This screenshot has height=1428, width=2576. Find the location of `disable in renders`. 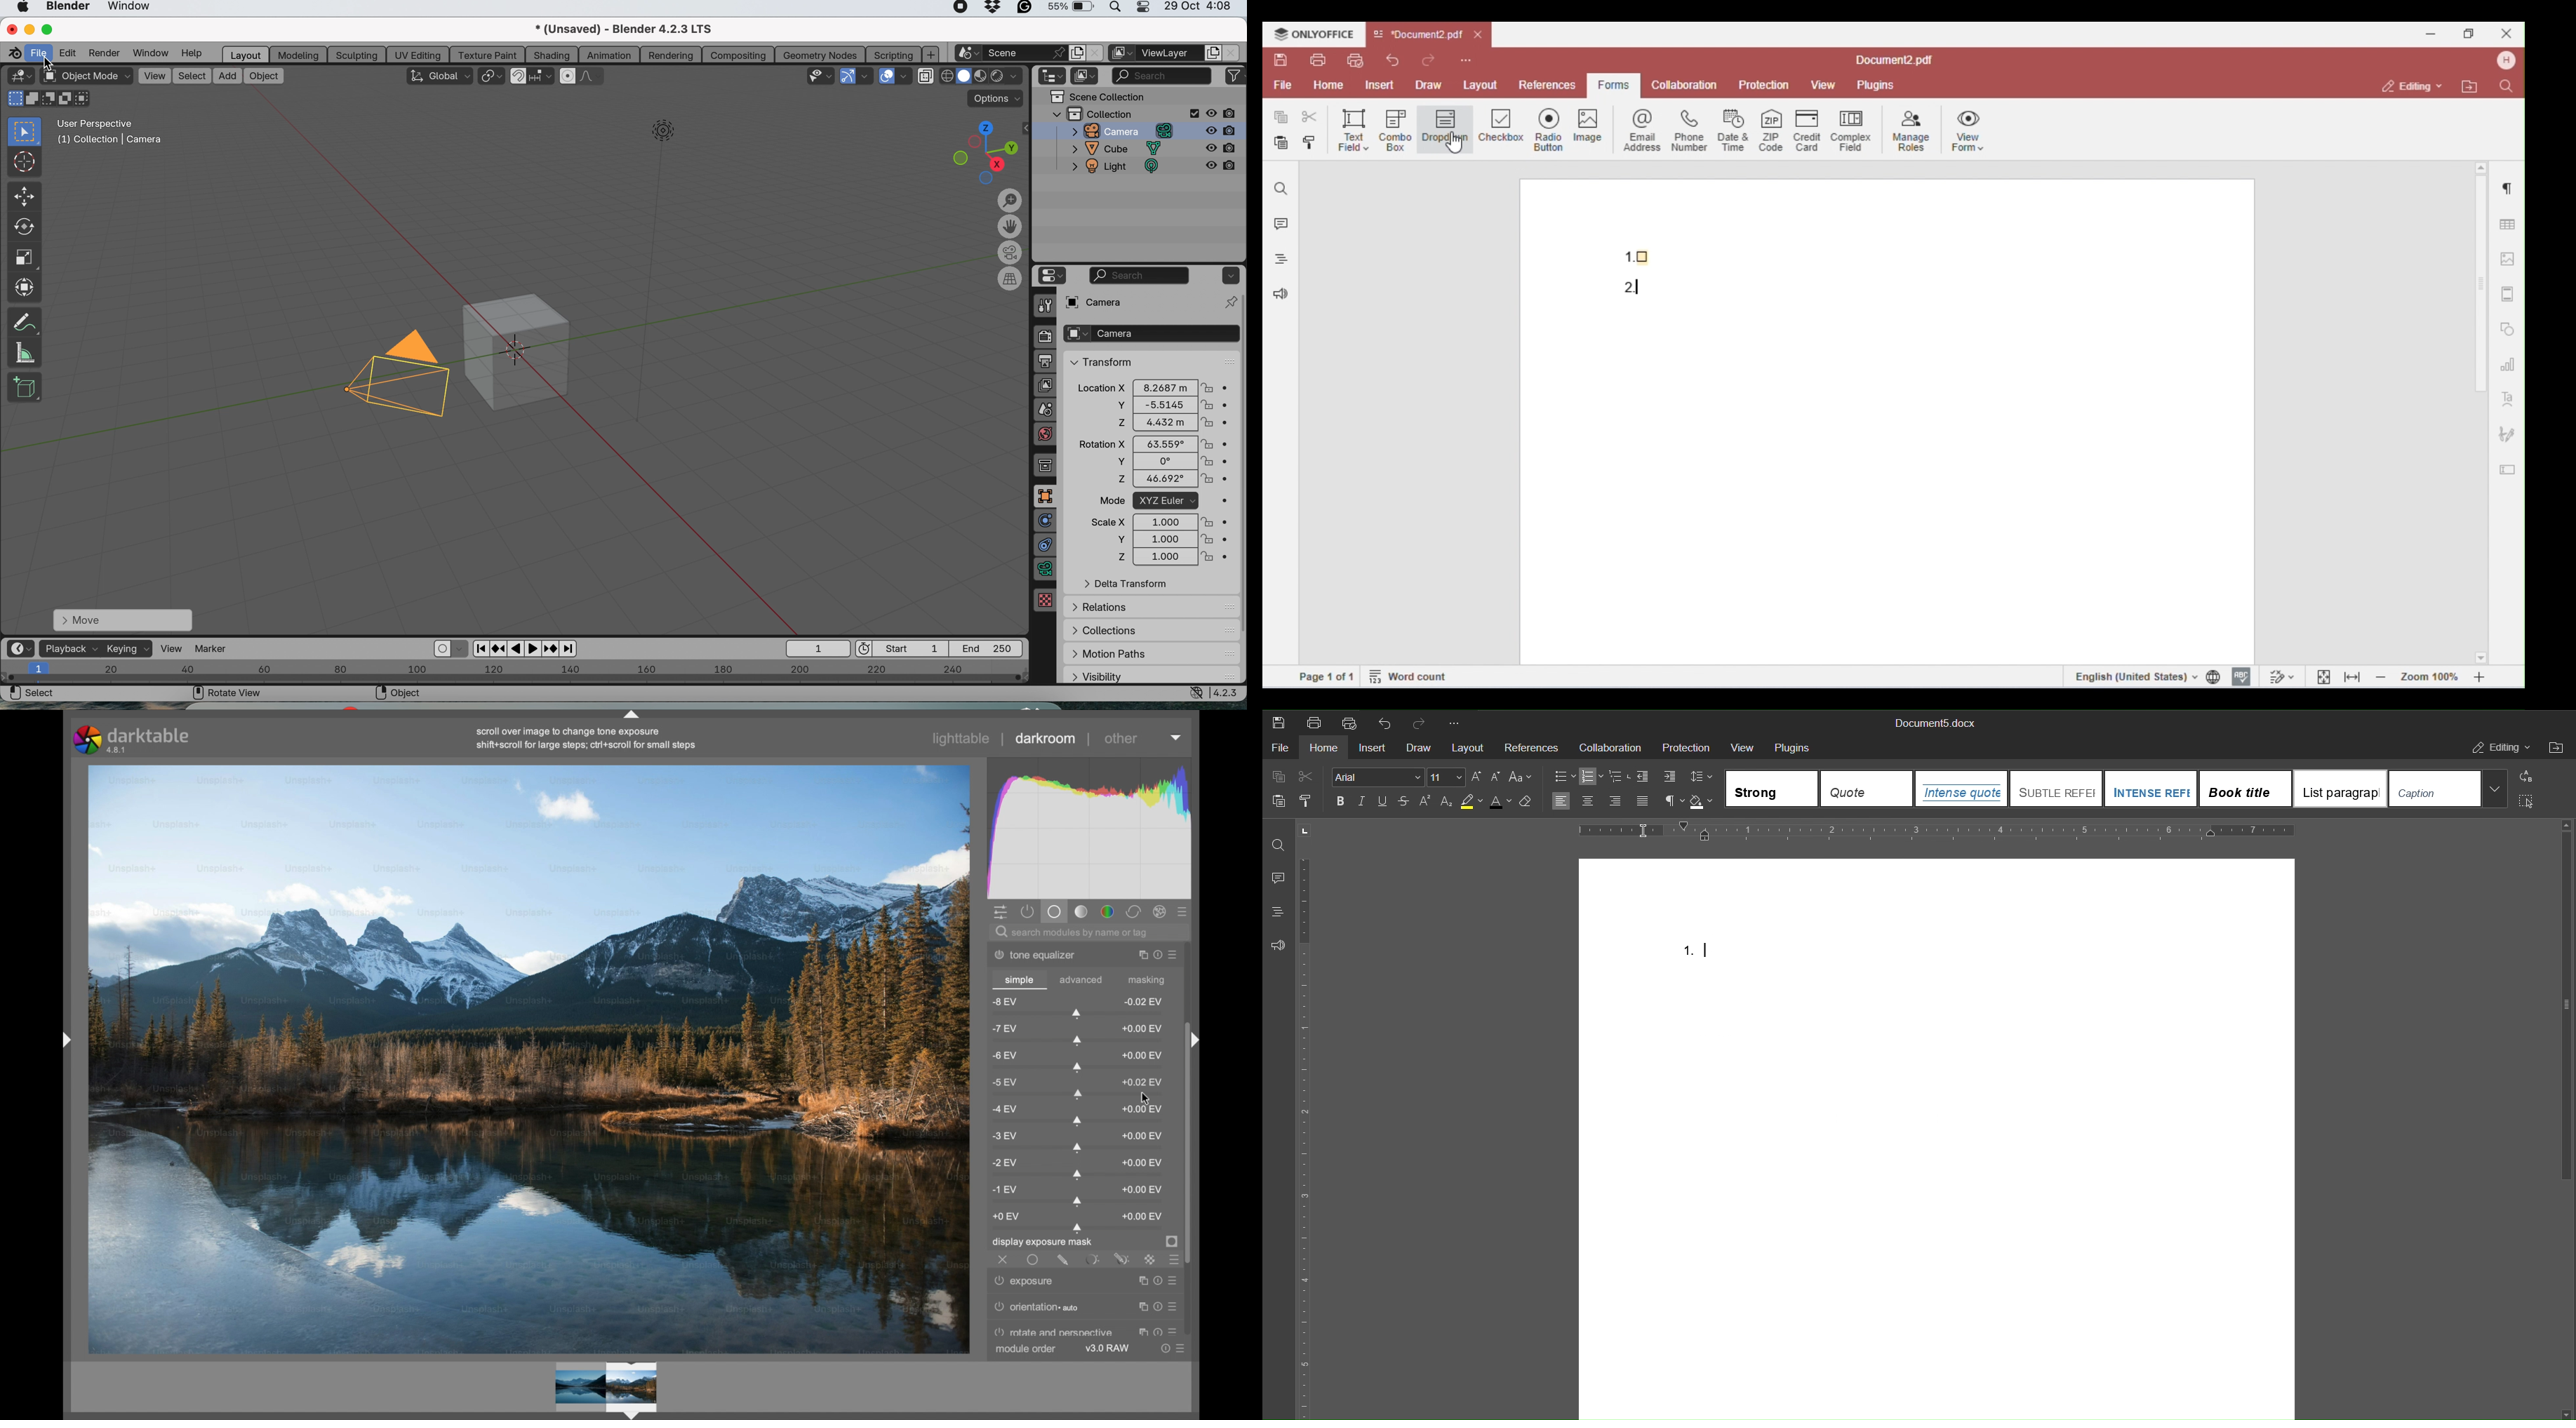

disable in renders is located at coordinates (1223, 113).